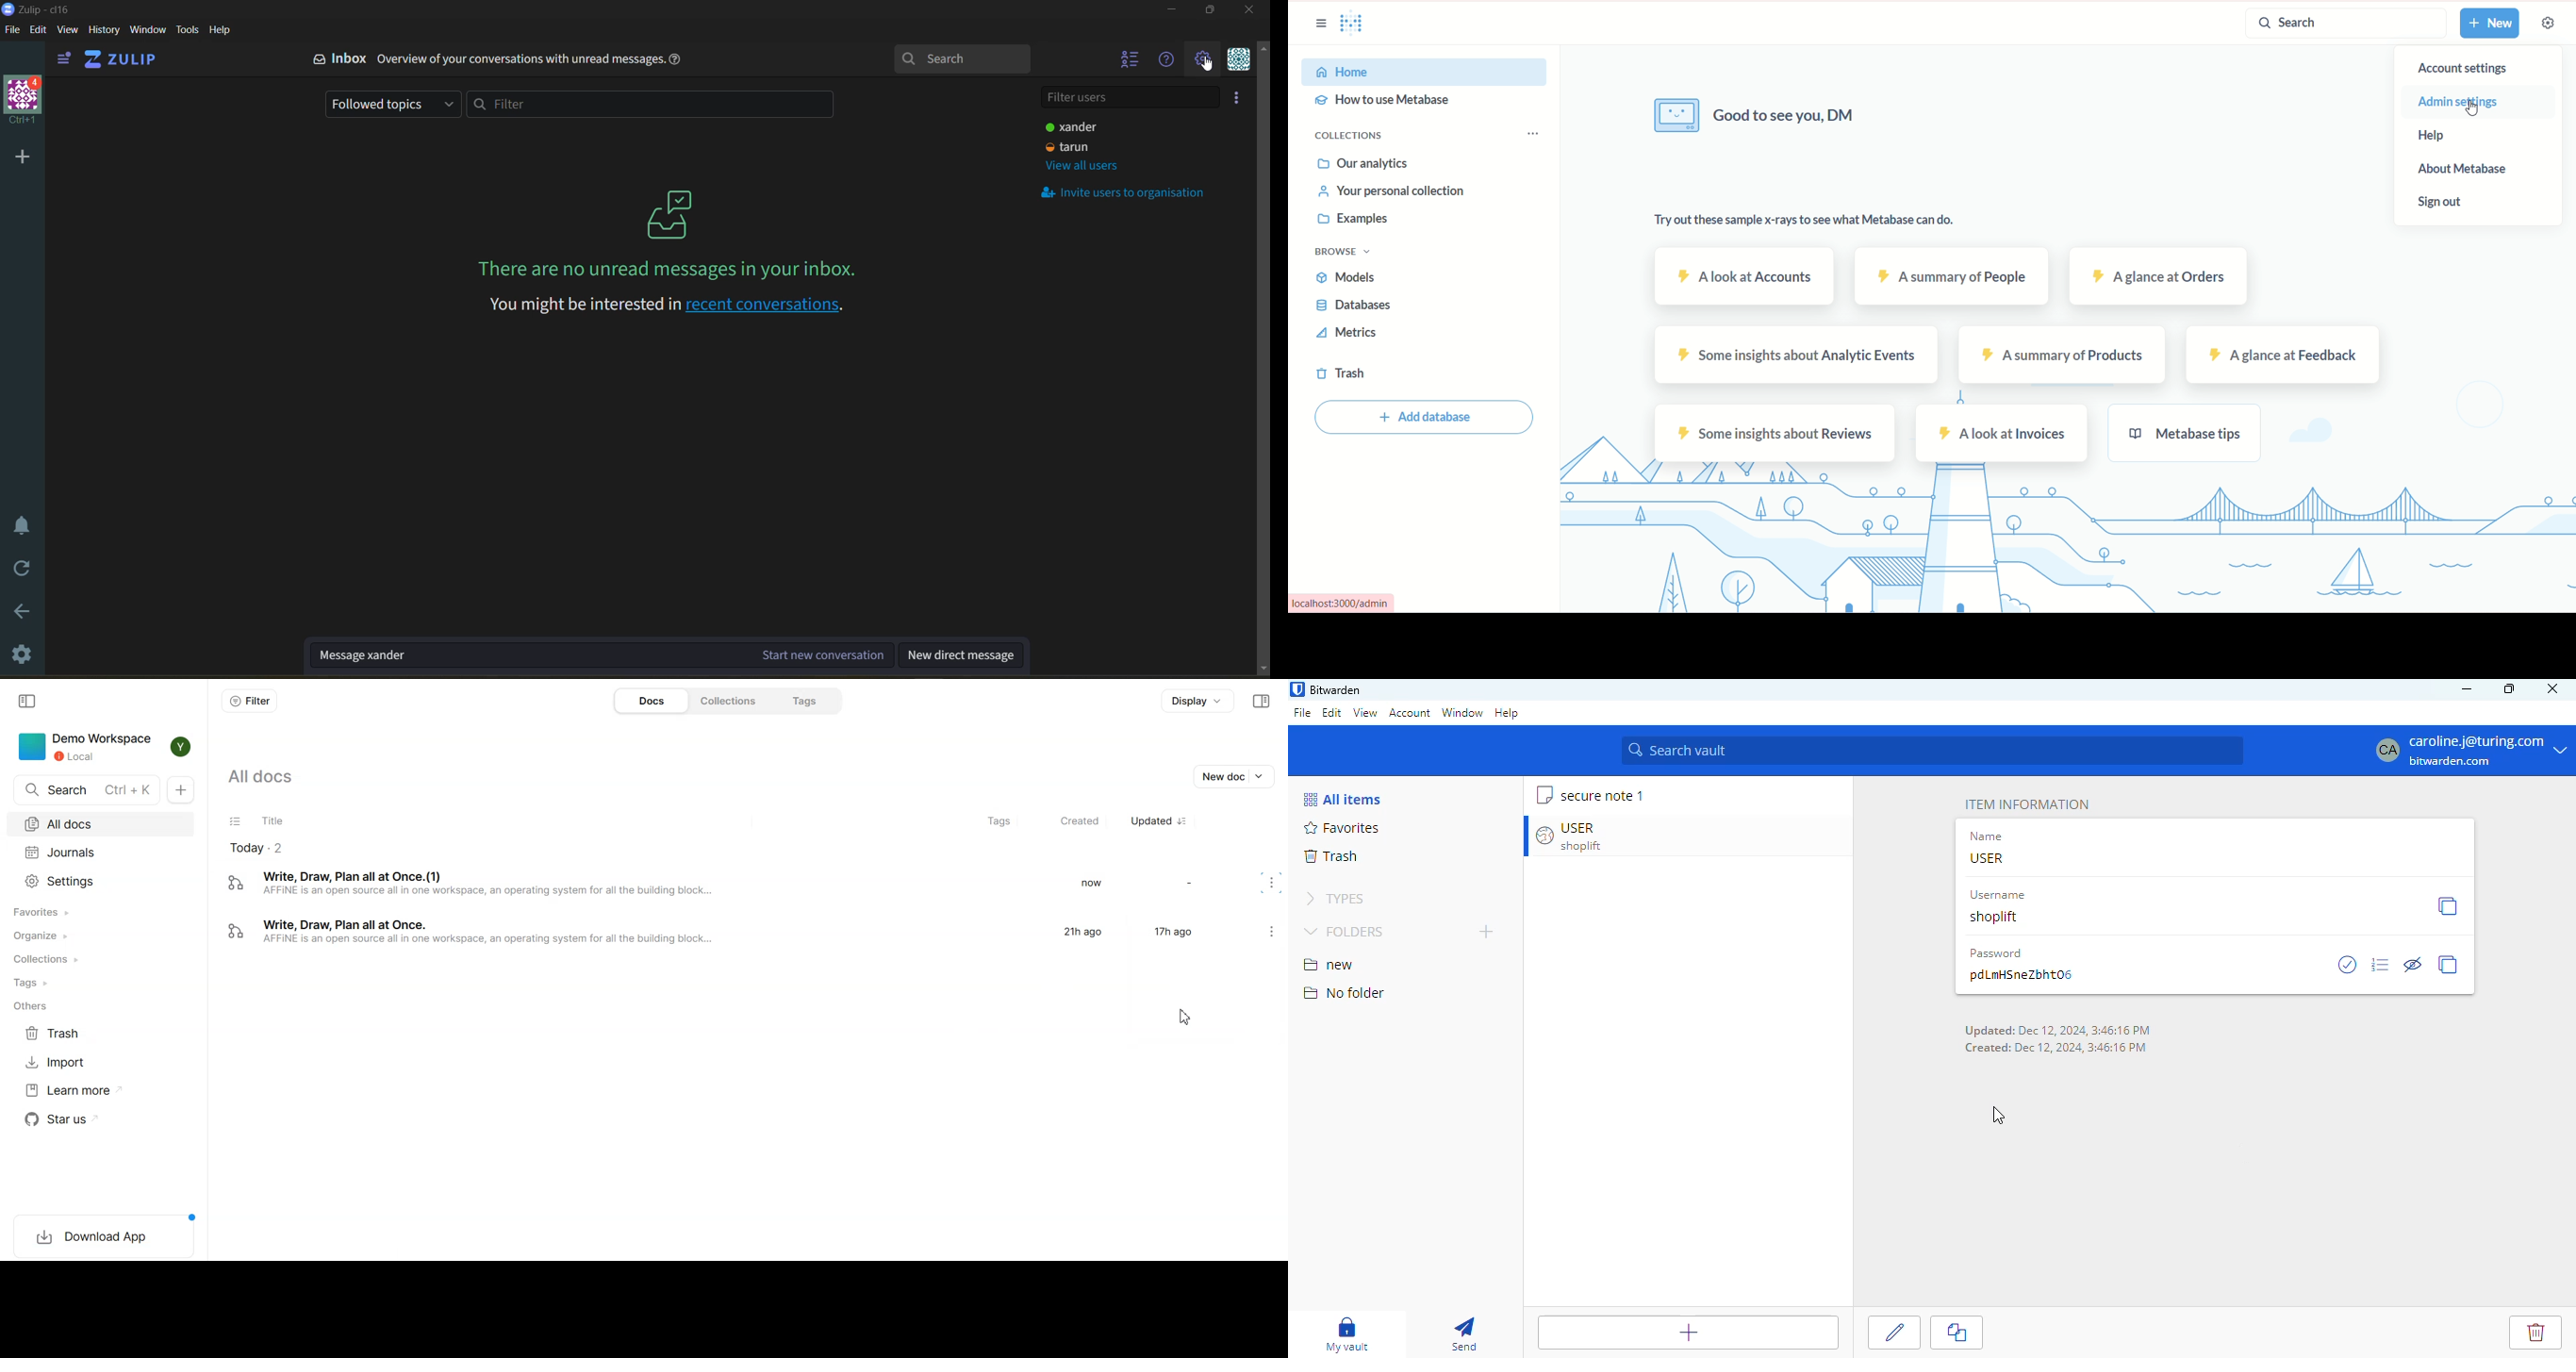 The height and width of the screenshot is (1372, 2576). I want to click on view side bar, so click(66, 60).